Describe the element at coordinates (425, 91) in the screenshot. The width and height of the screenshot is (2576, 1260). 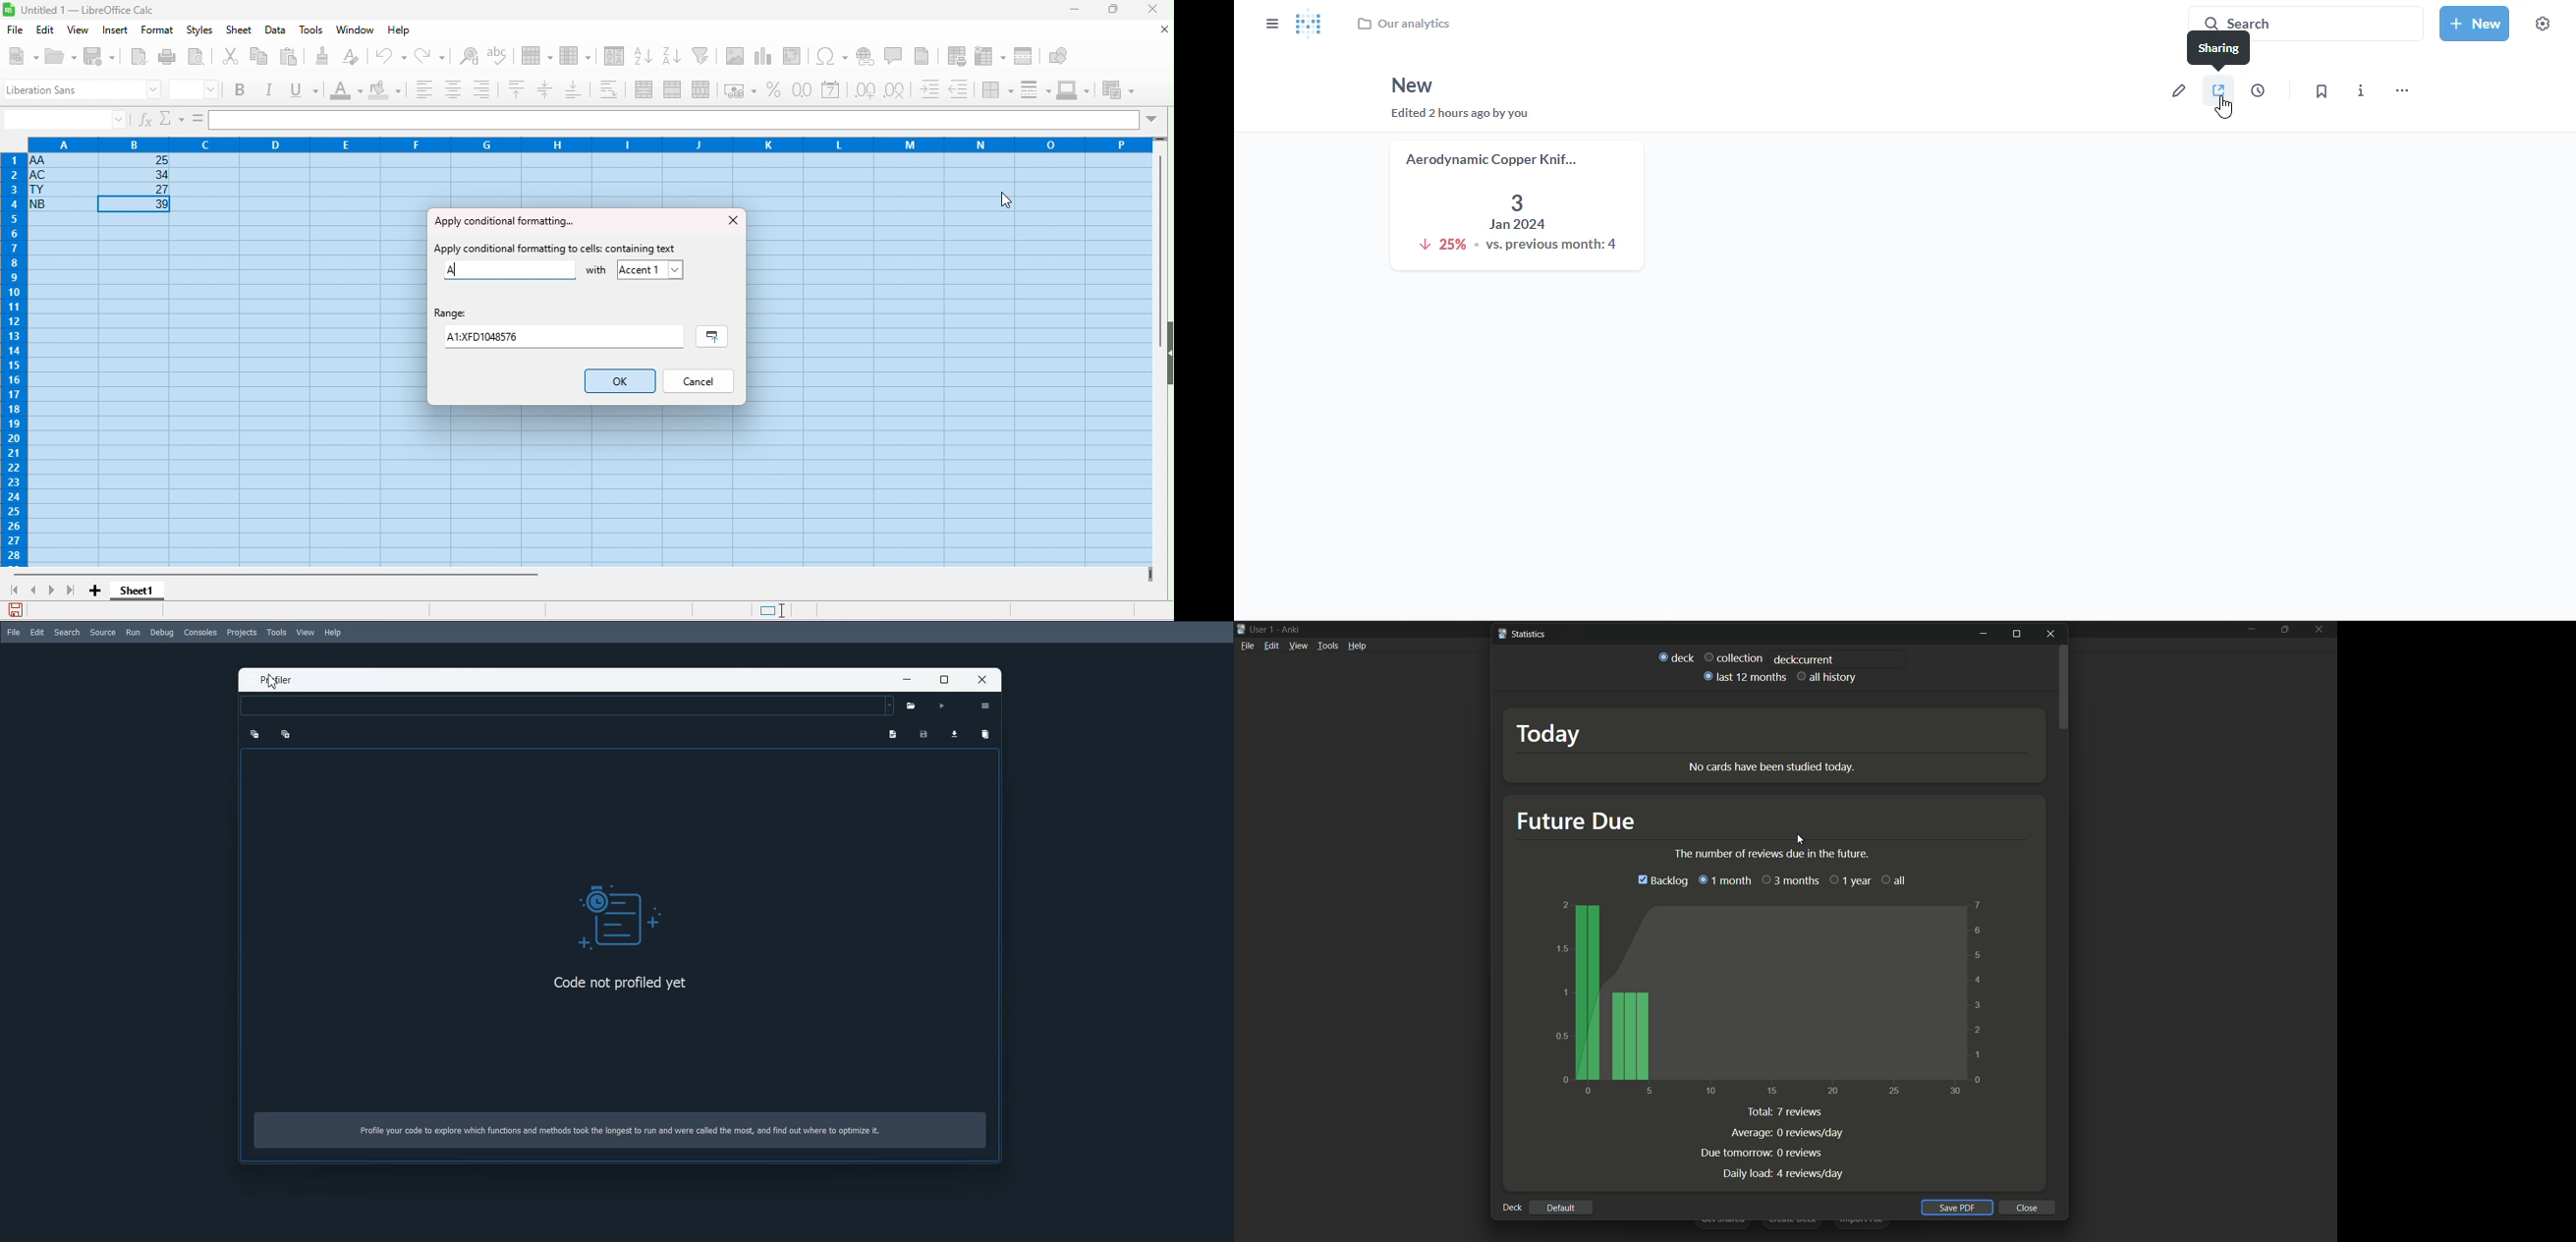
I see `align left` at that location.